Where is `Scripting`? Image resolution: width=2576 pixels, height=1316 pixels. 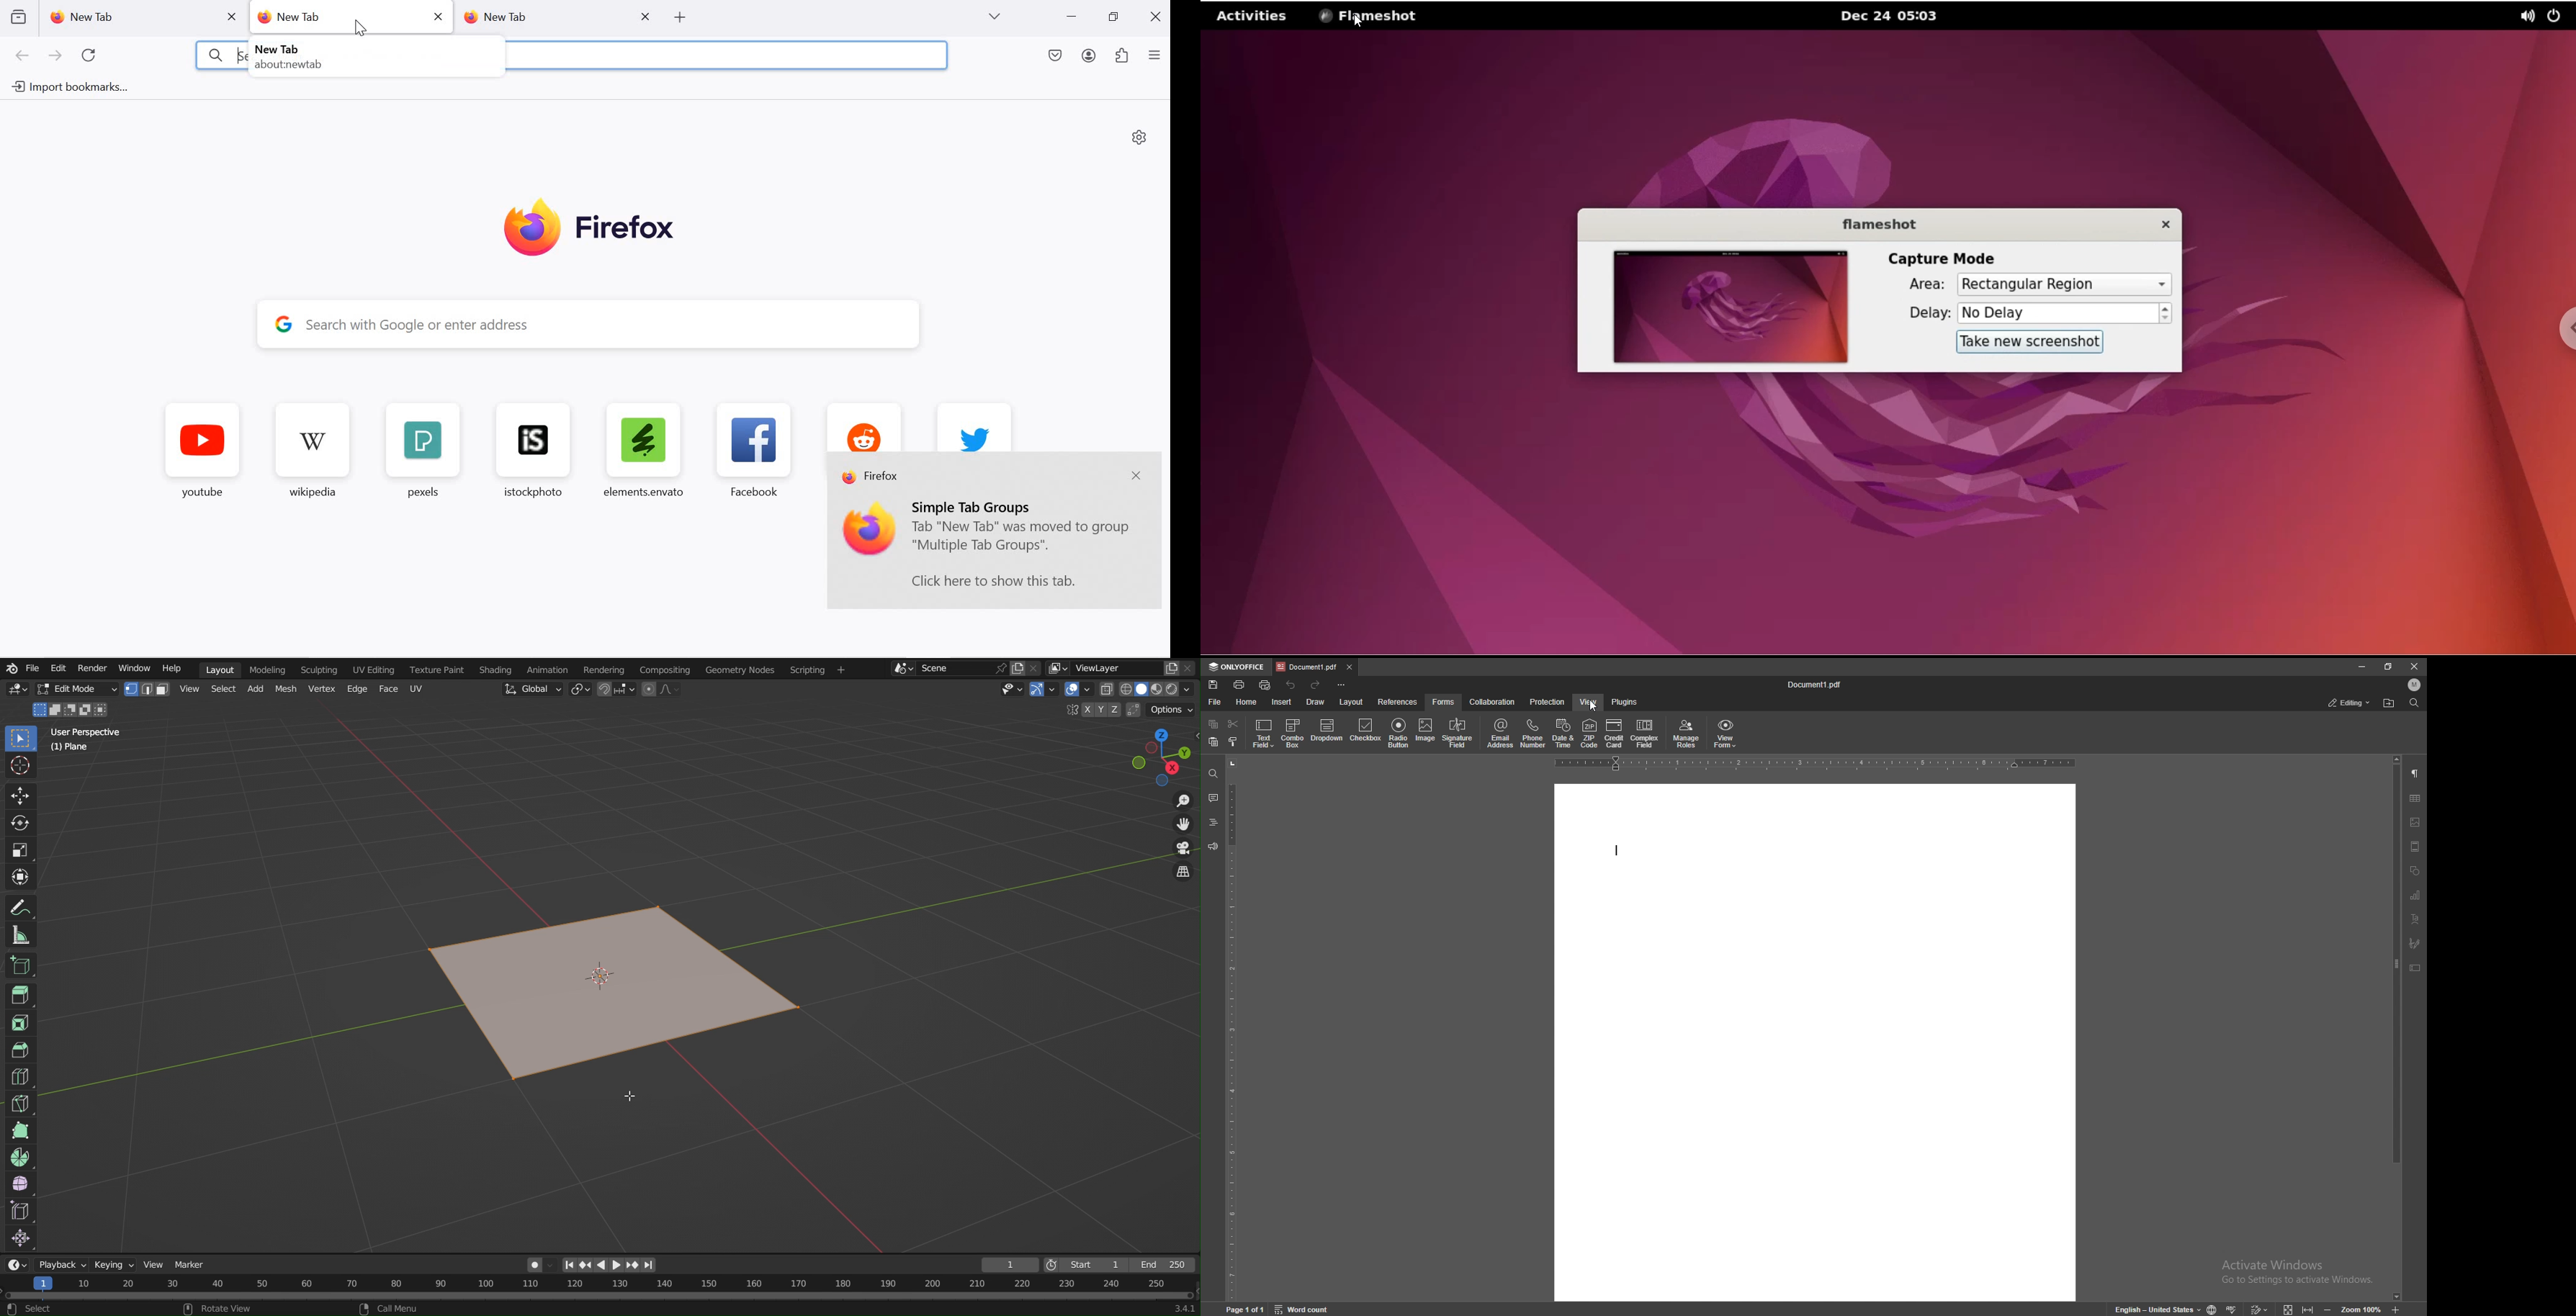
Scripting is located at coordinates (817, 669).